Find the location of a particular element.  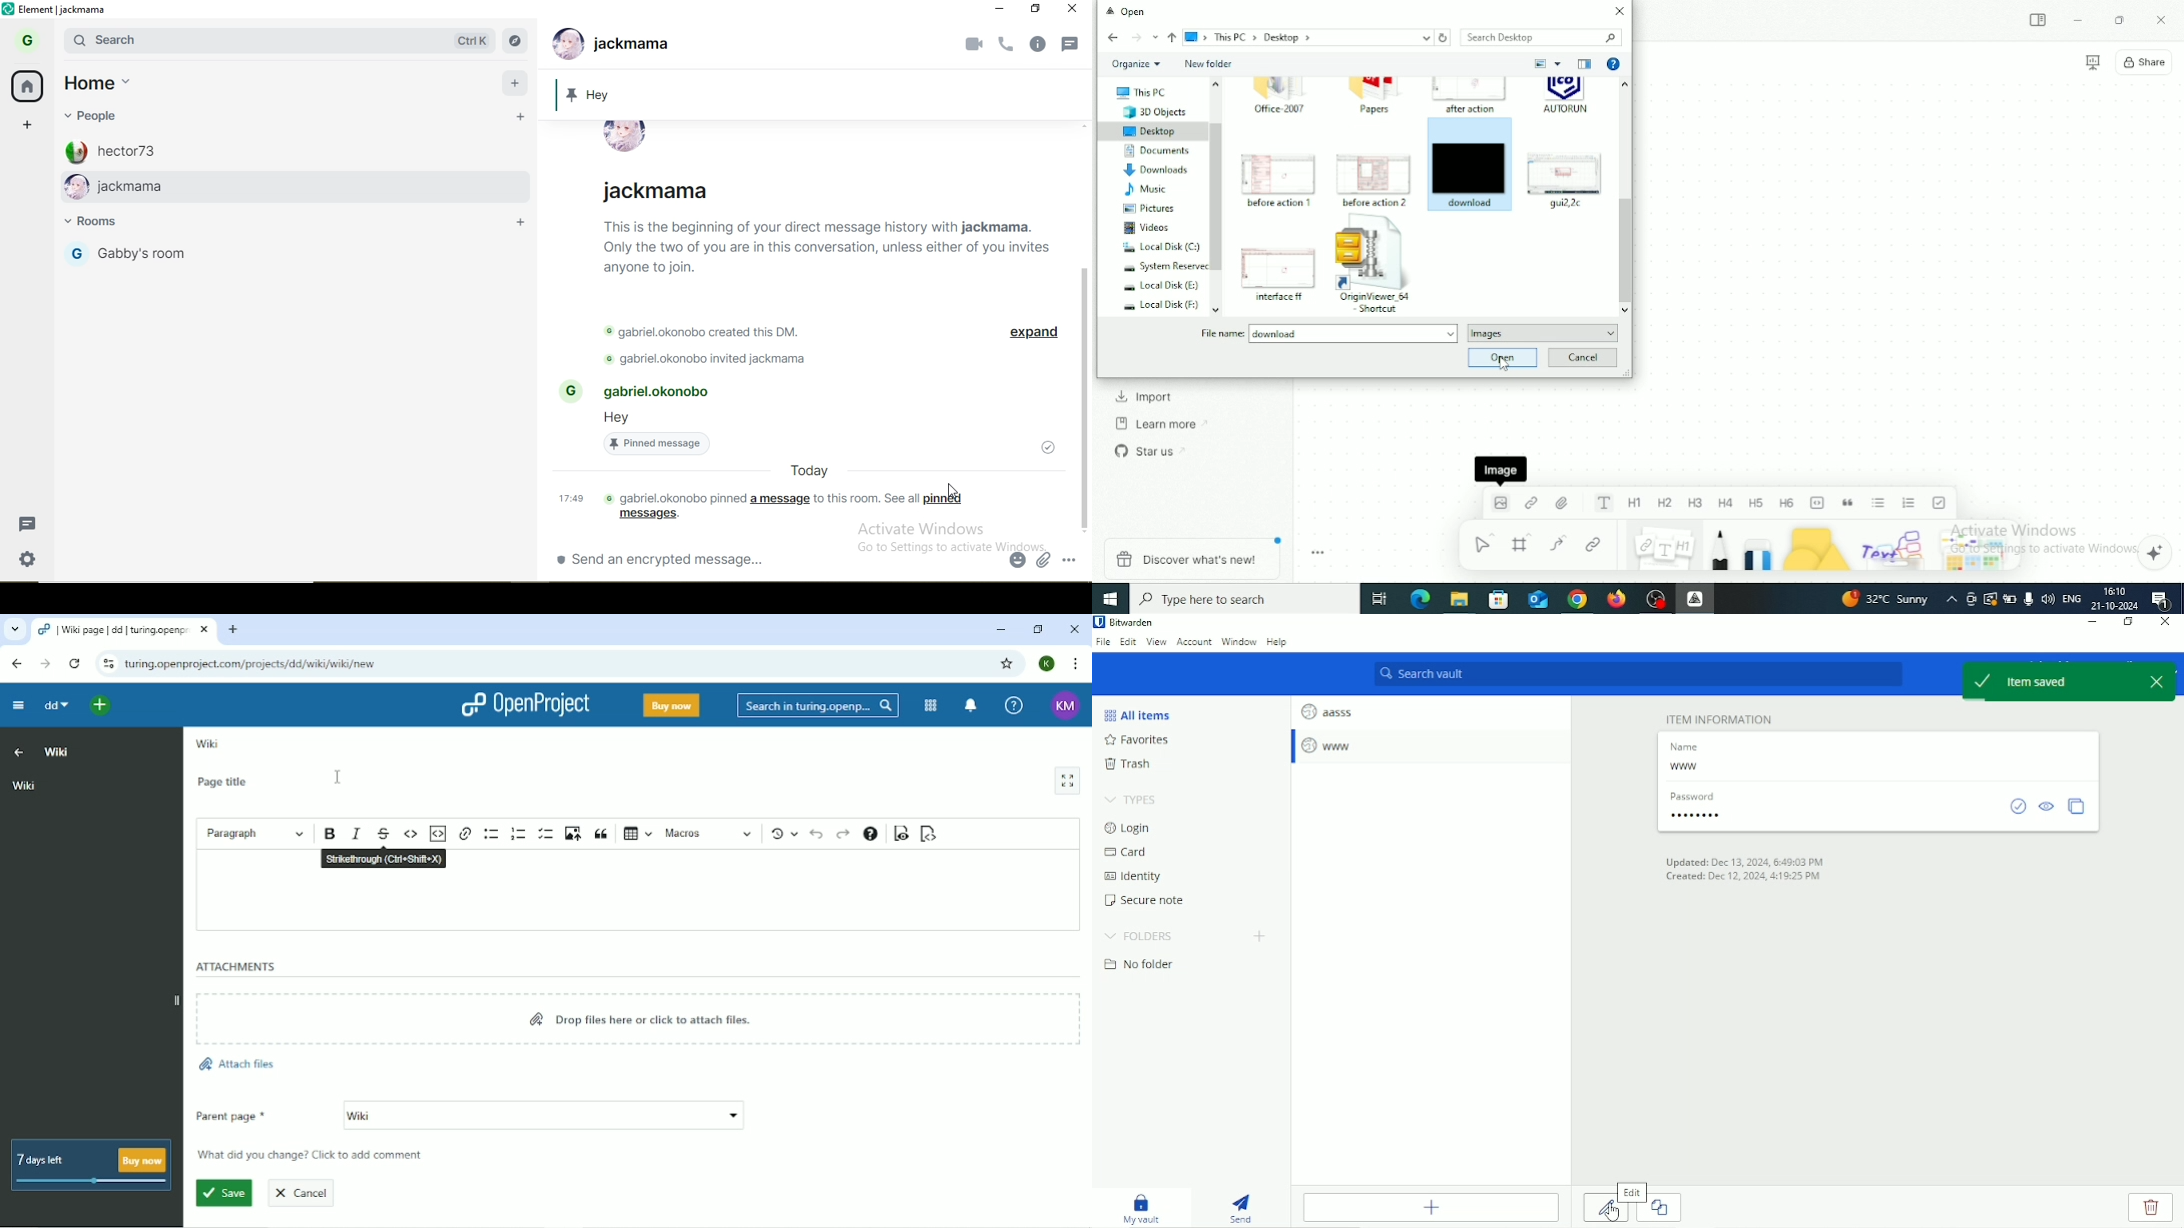

 is located at coordinates (801, 471).